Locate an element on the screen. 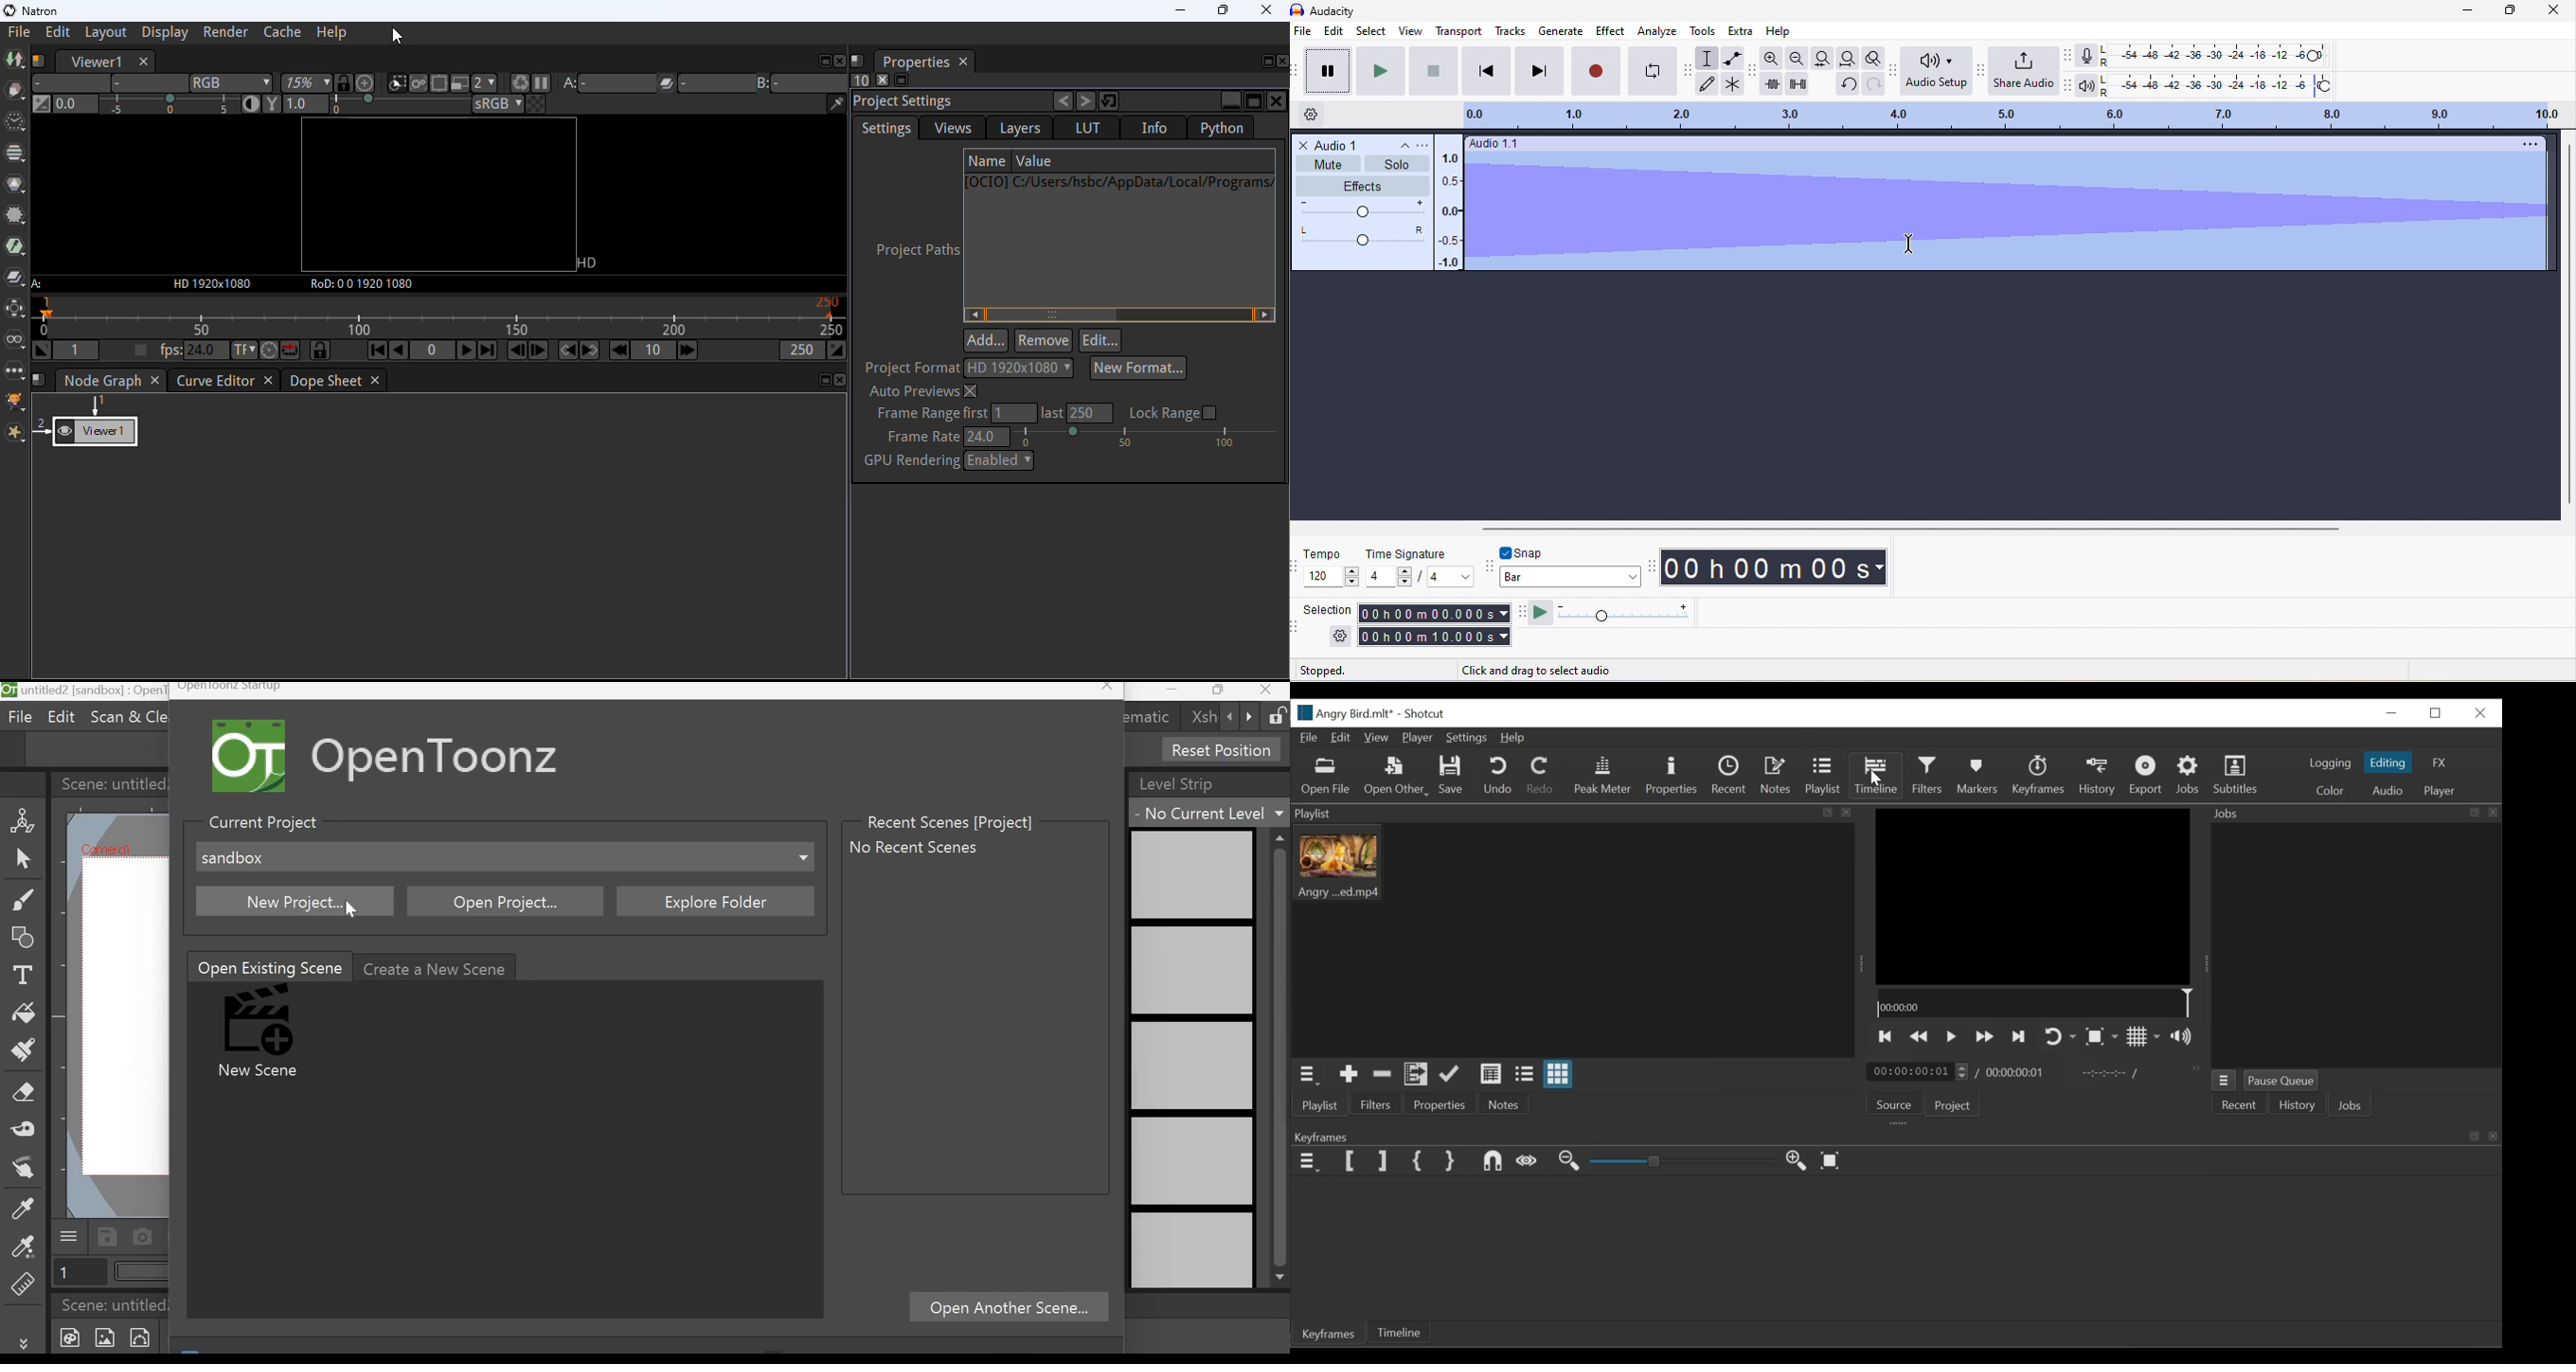  Notes is located at coordinates (1506, 1104).